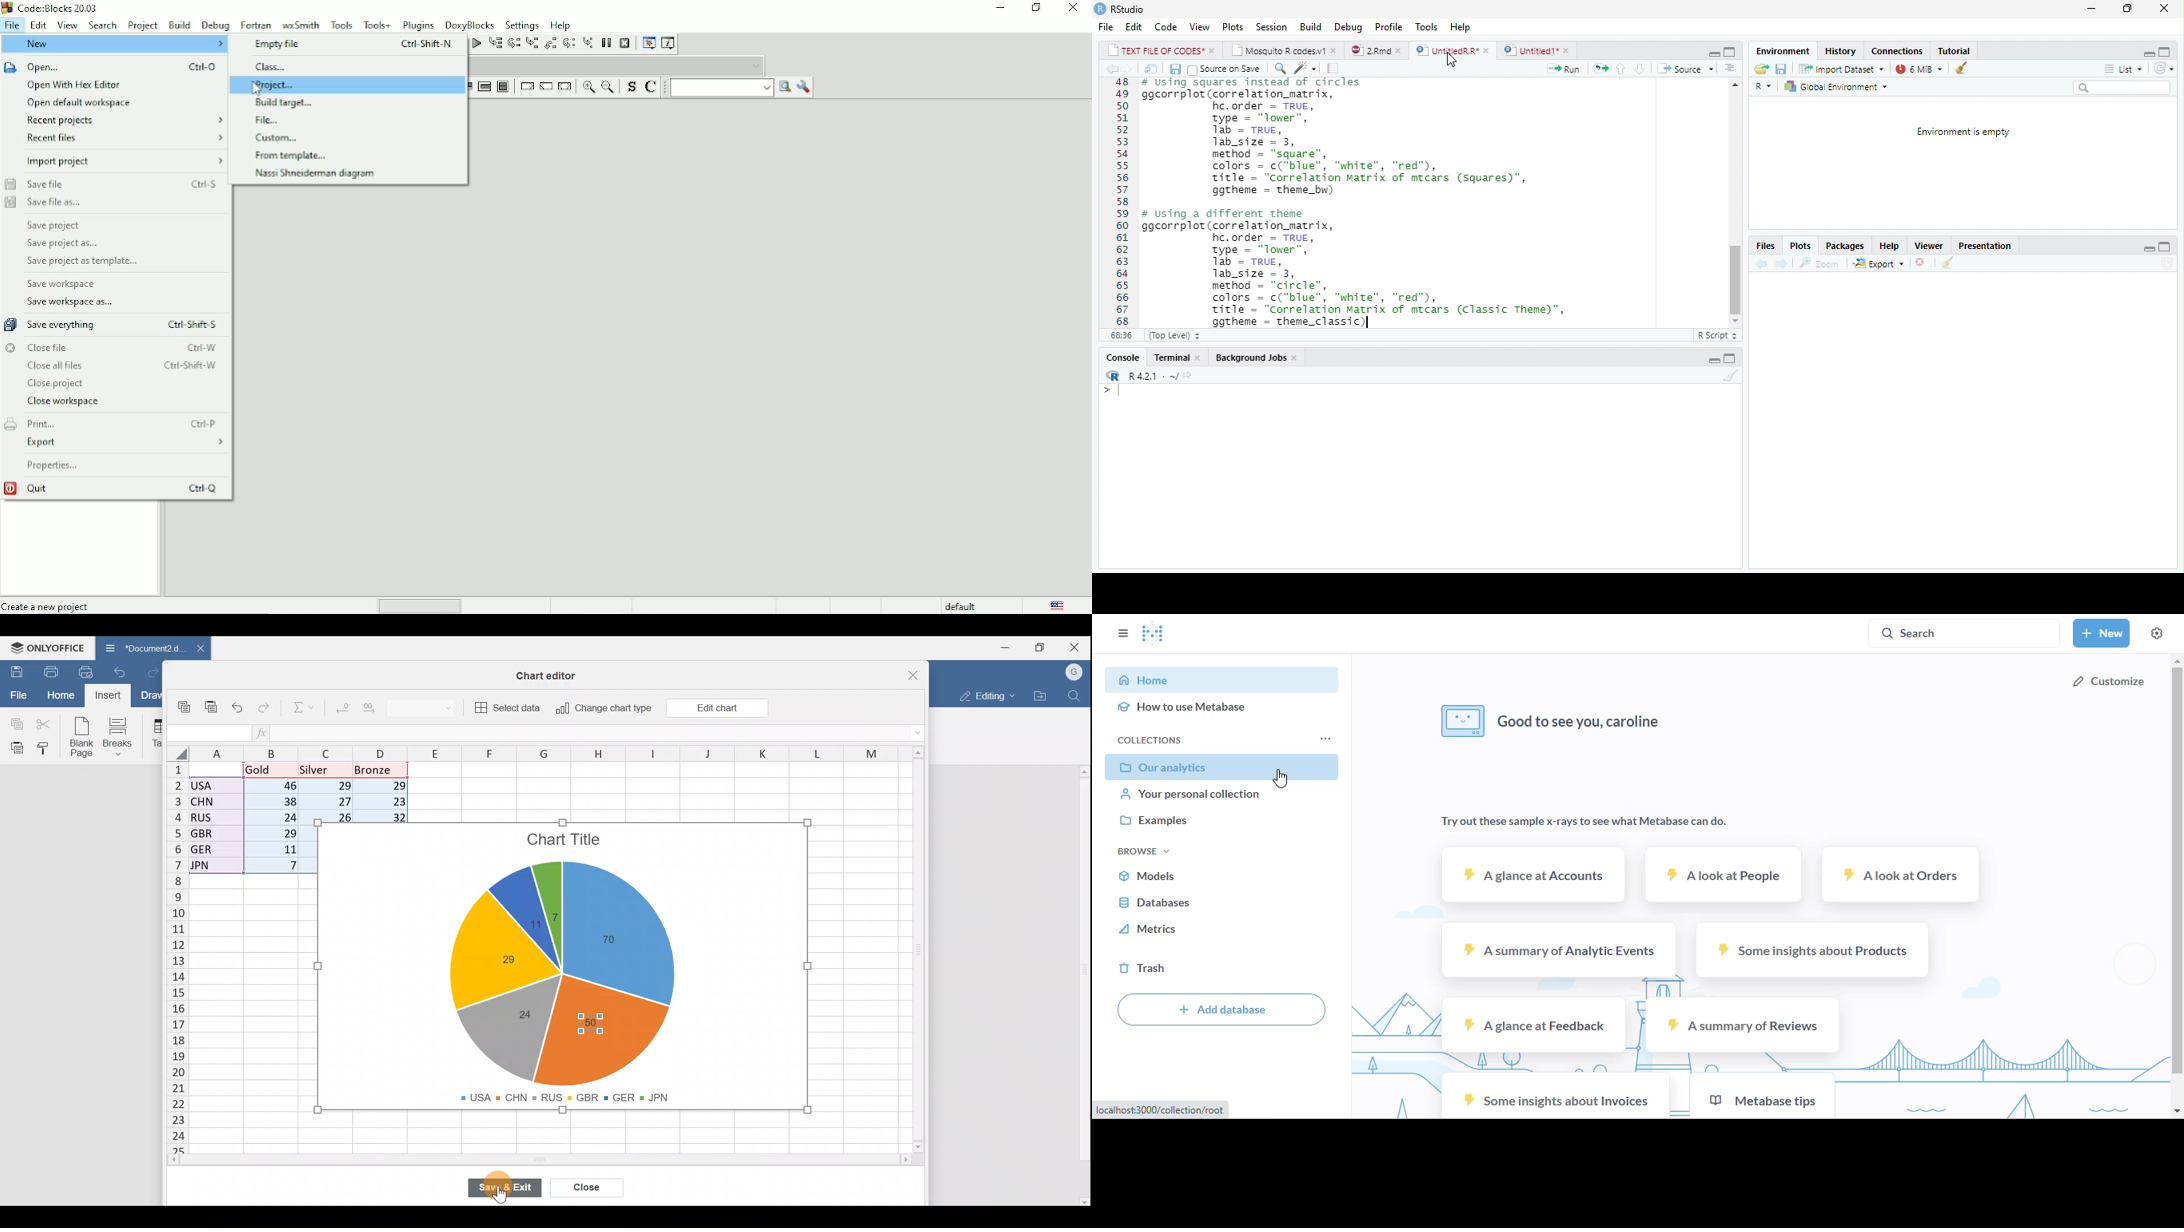 This screenshot has height=1232, width=2184. I want to click on Terminal, so click(1176, 357).